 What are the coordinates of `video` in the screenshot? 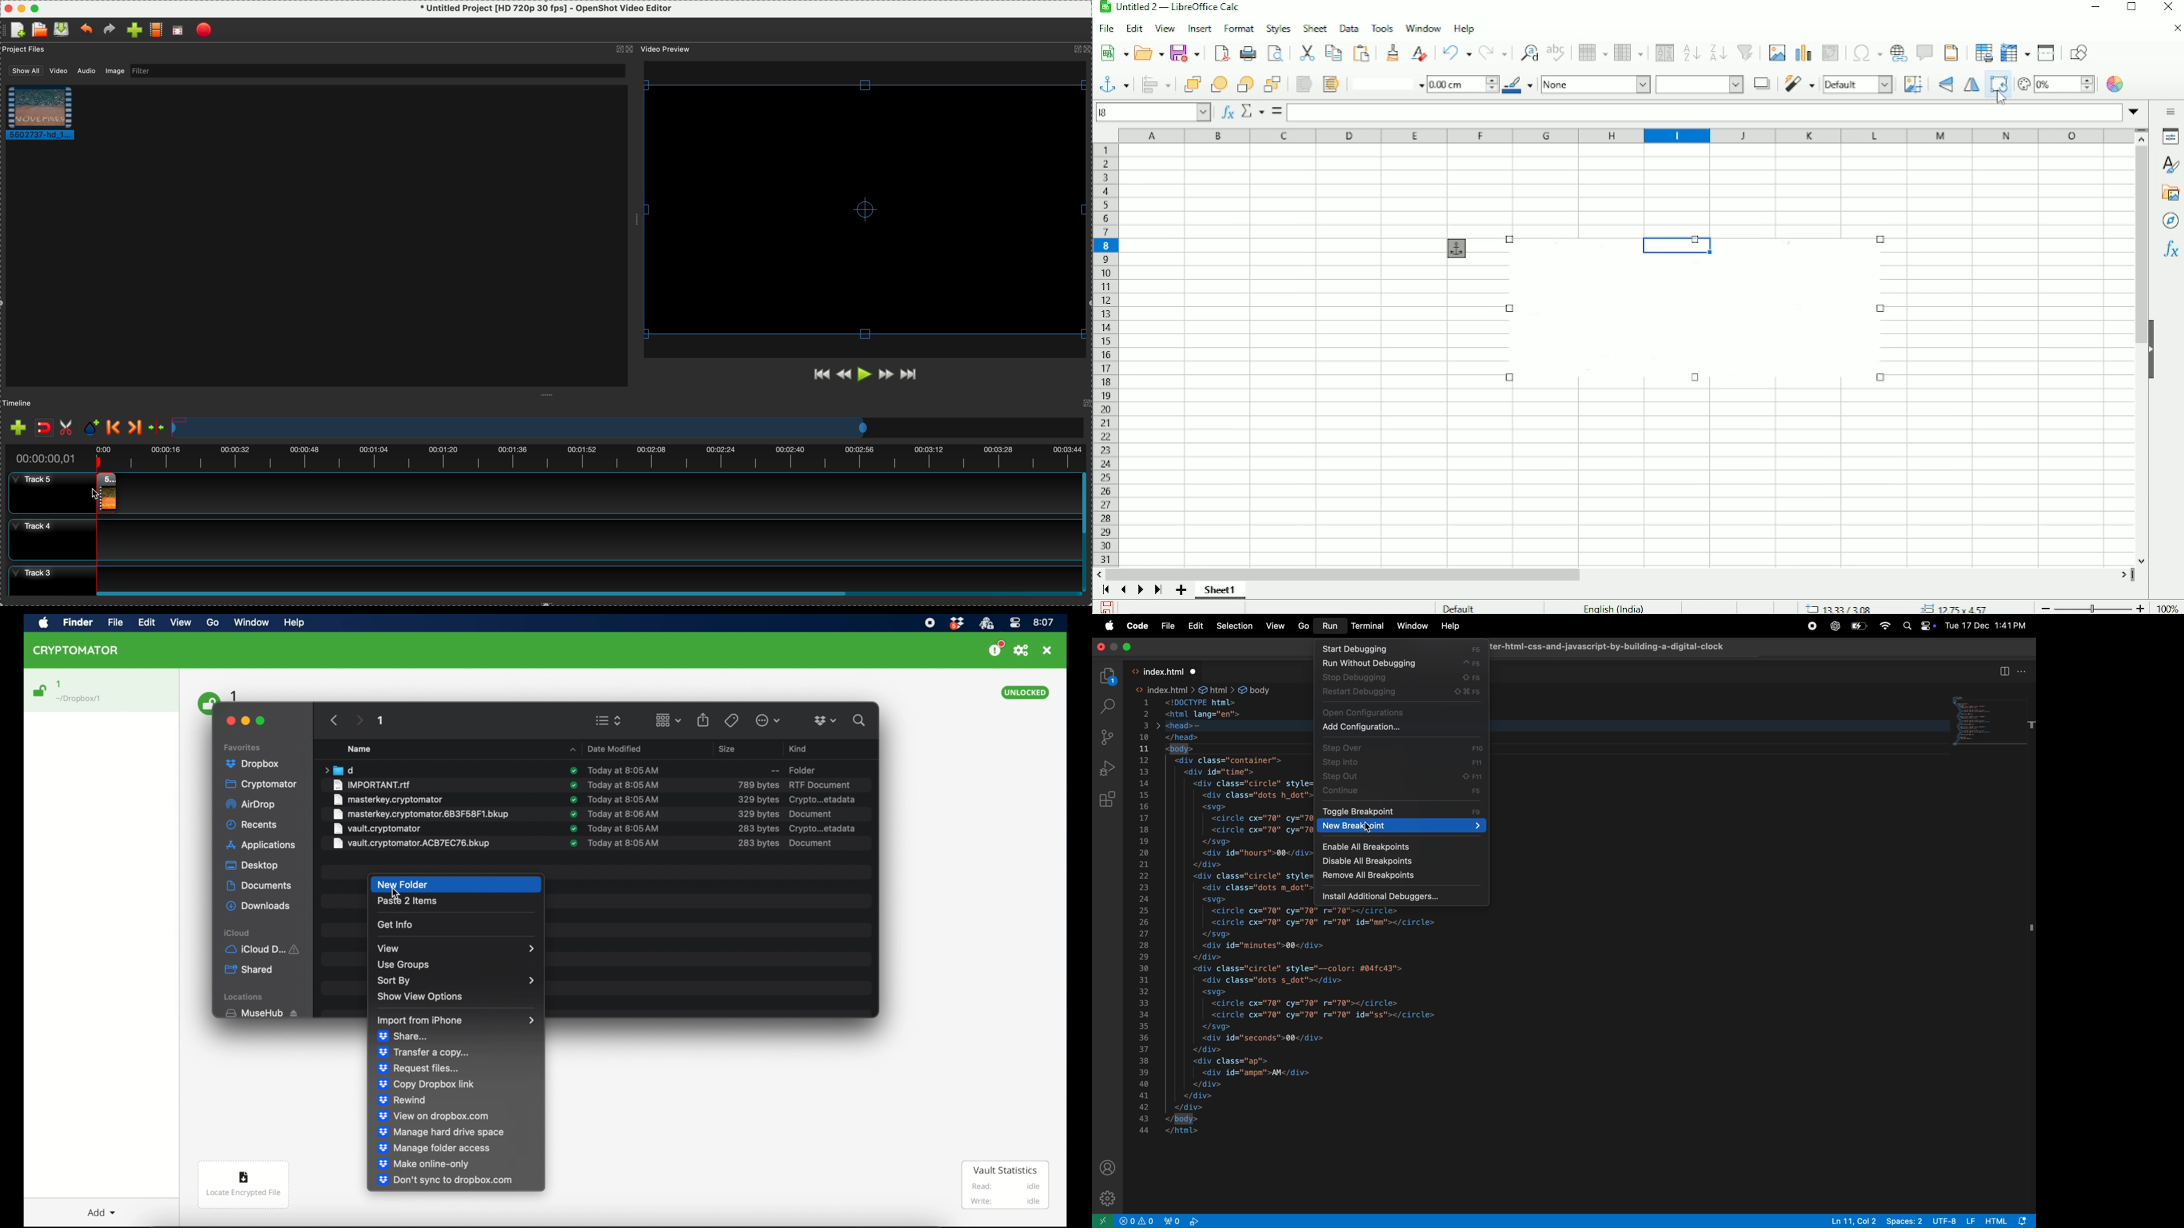 It's located at (46, 115).